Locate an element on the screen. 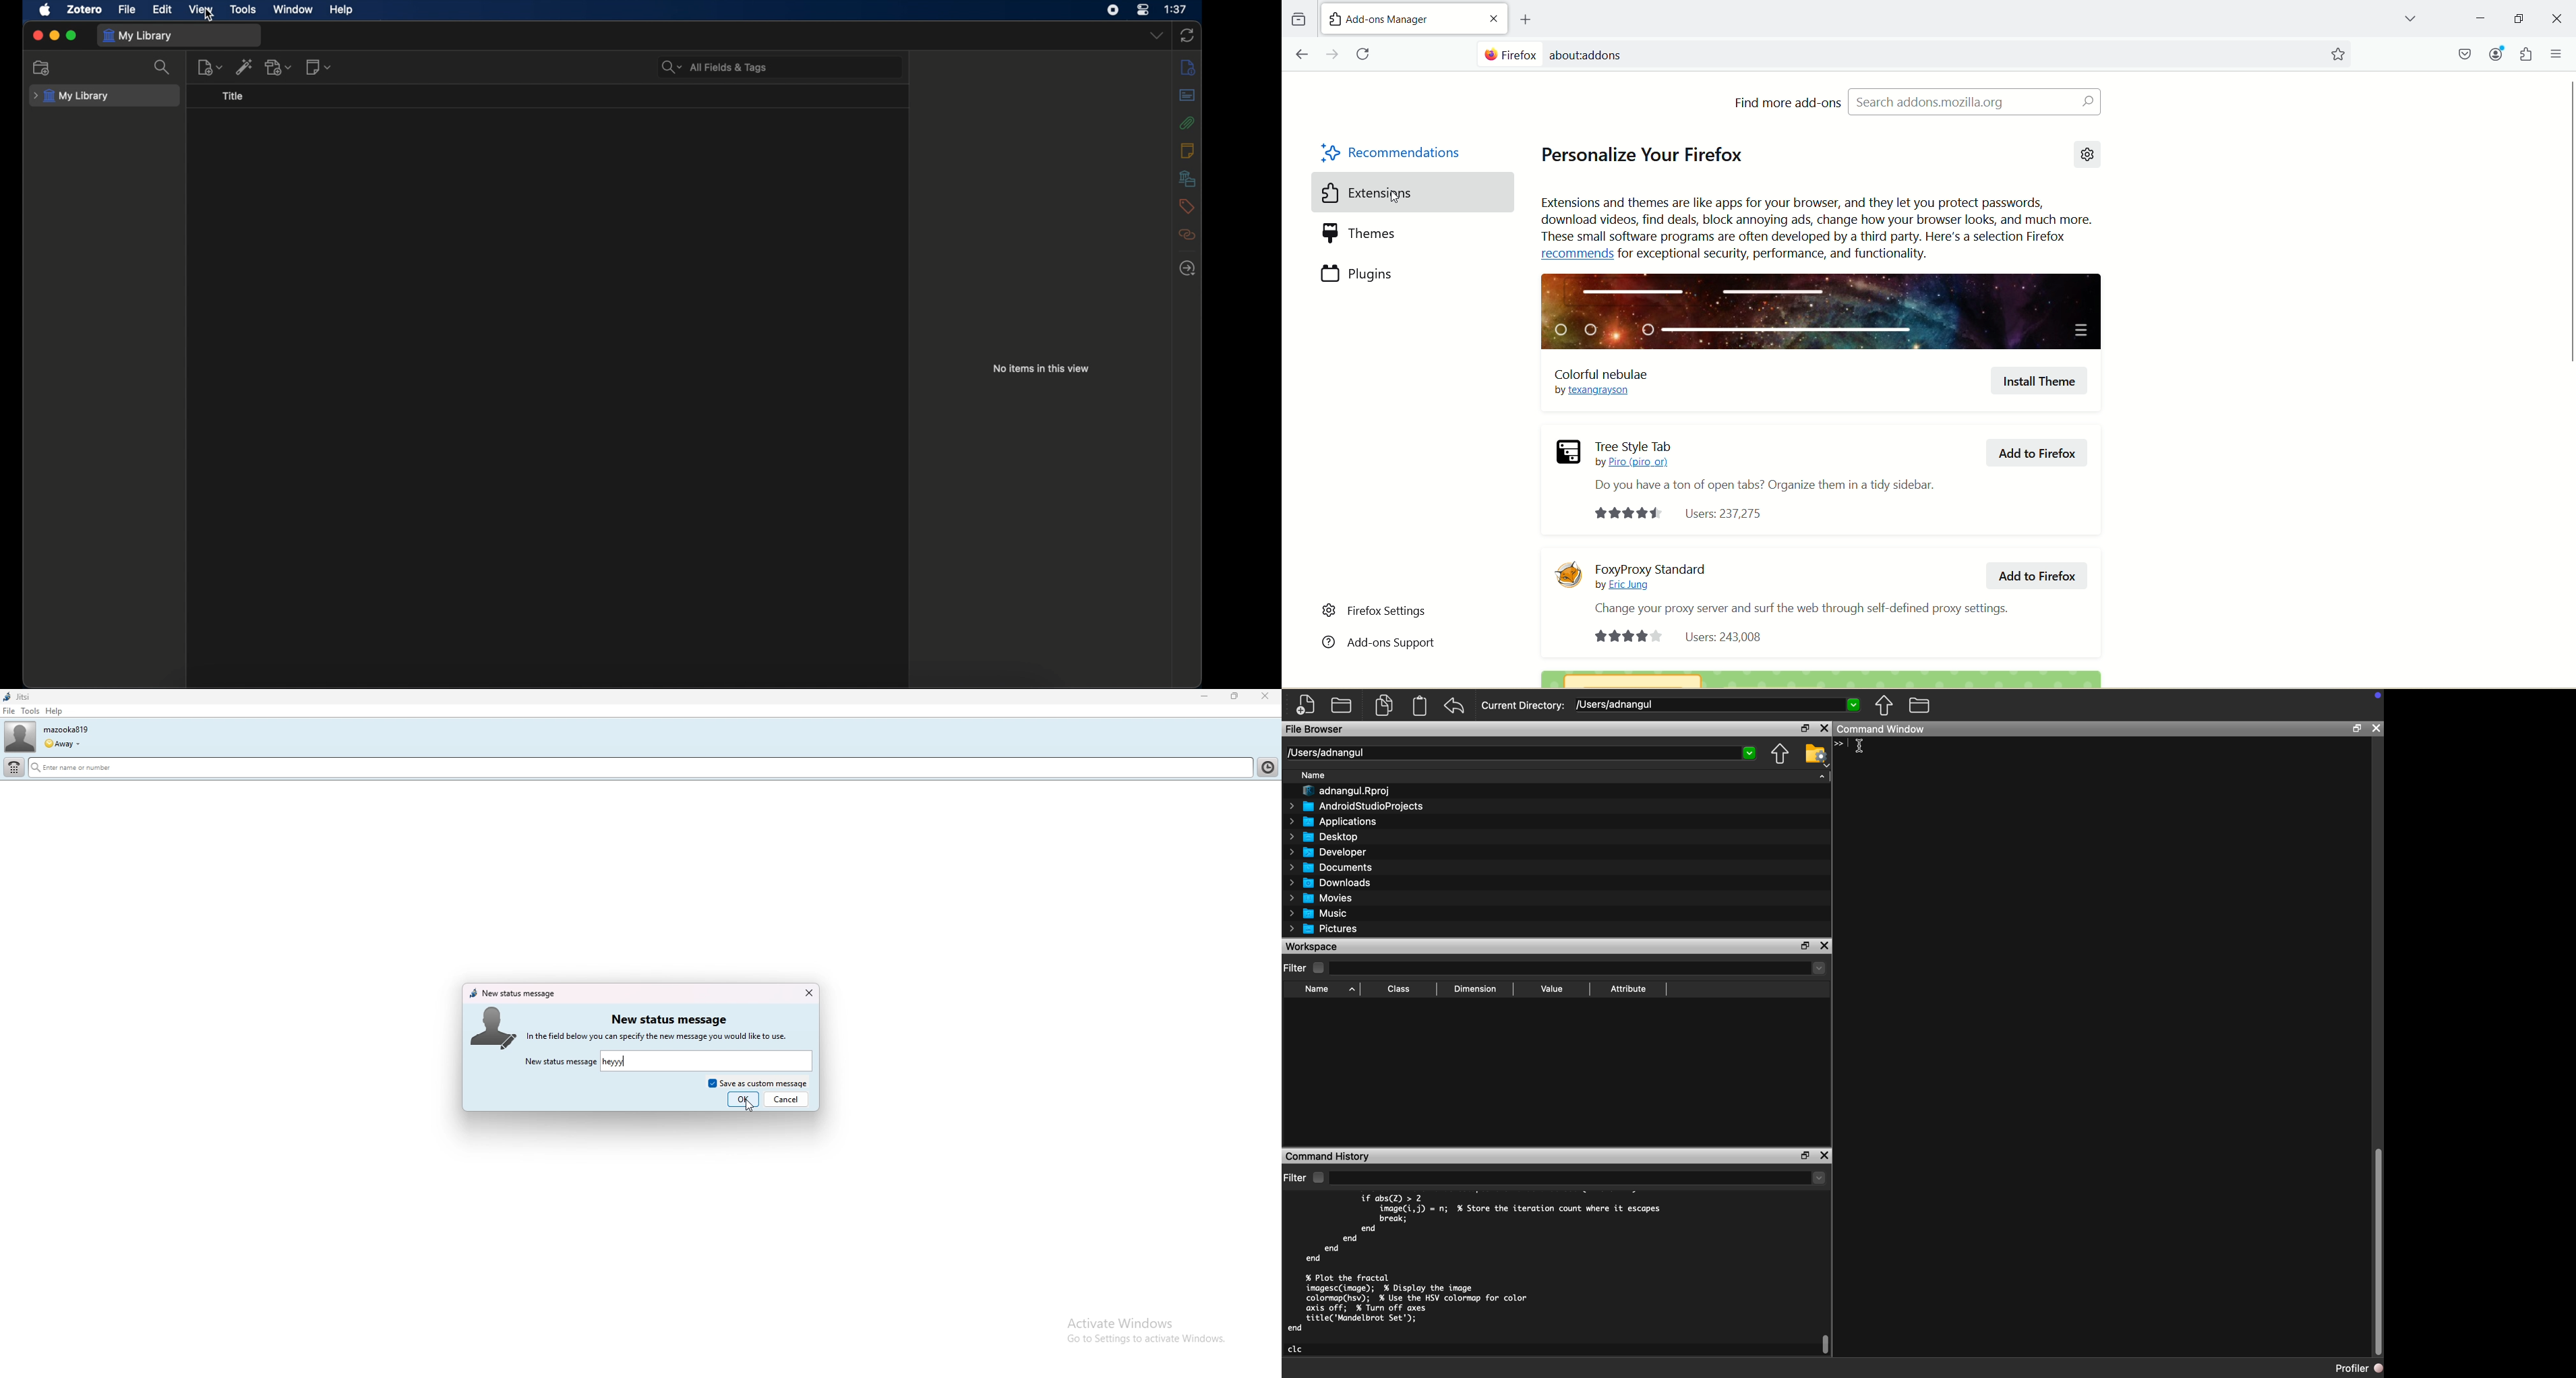  Starred is located at coordinates (2337, 55).